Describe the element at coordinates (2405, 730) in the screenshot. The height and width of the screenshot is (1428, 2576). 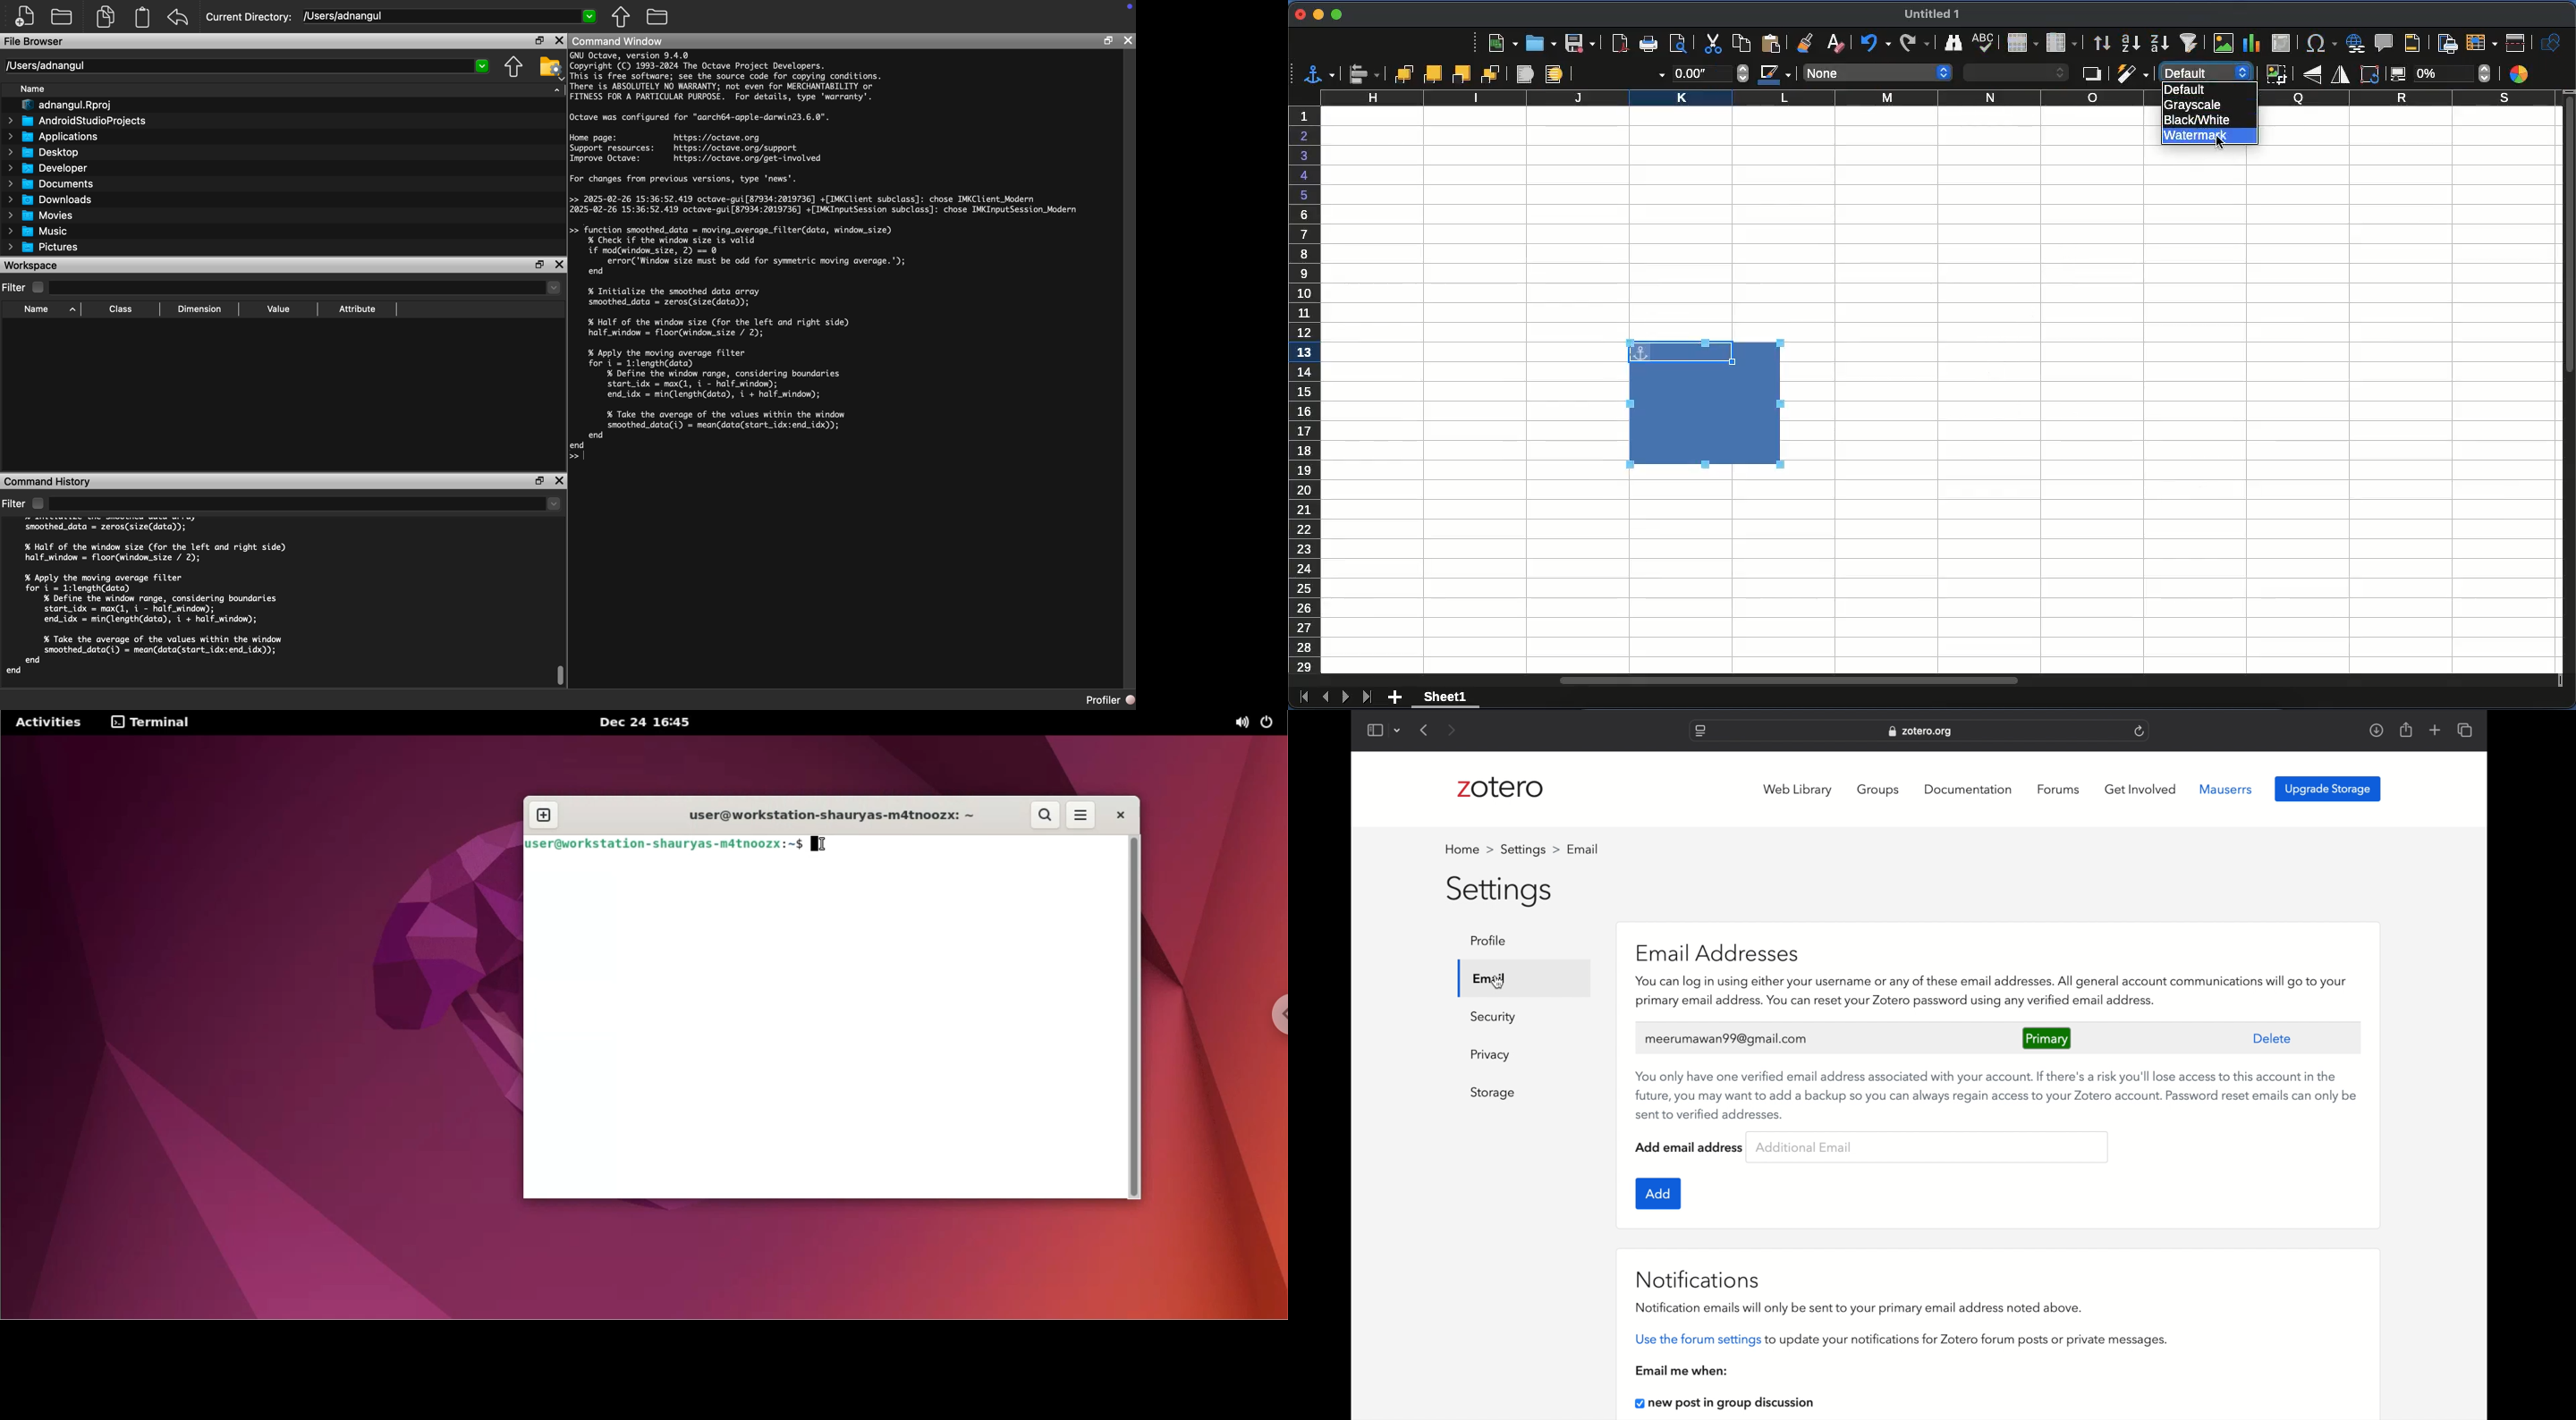
I see `share` at that location.